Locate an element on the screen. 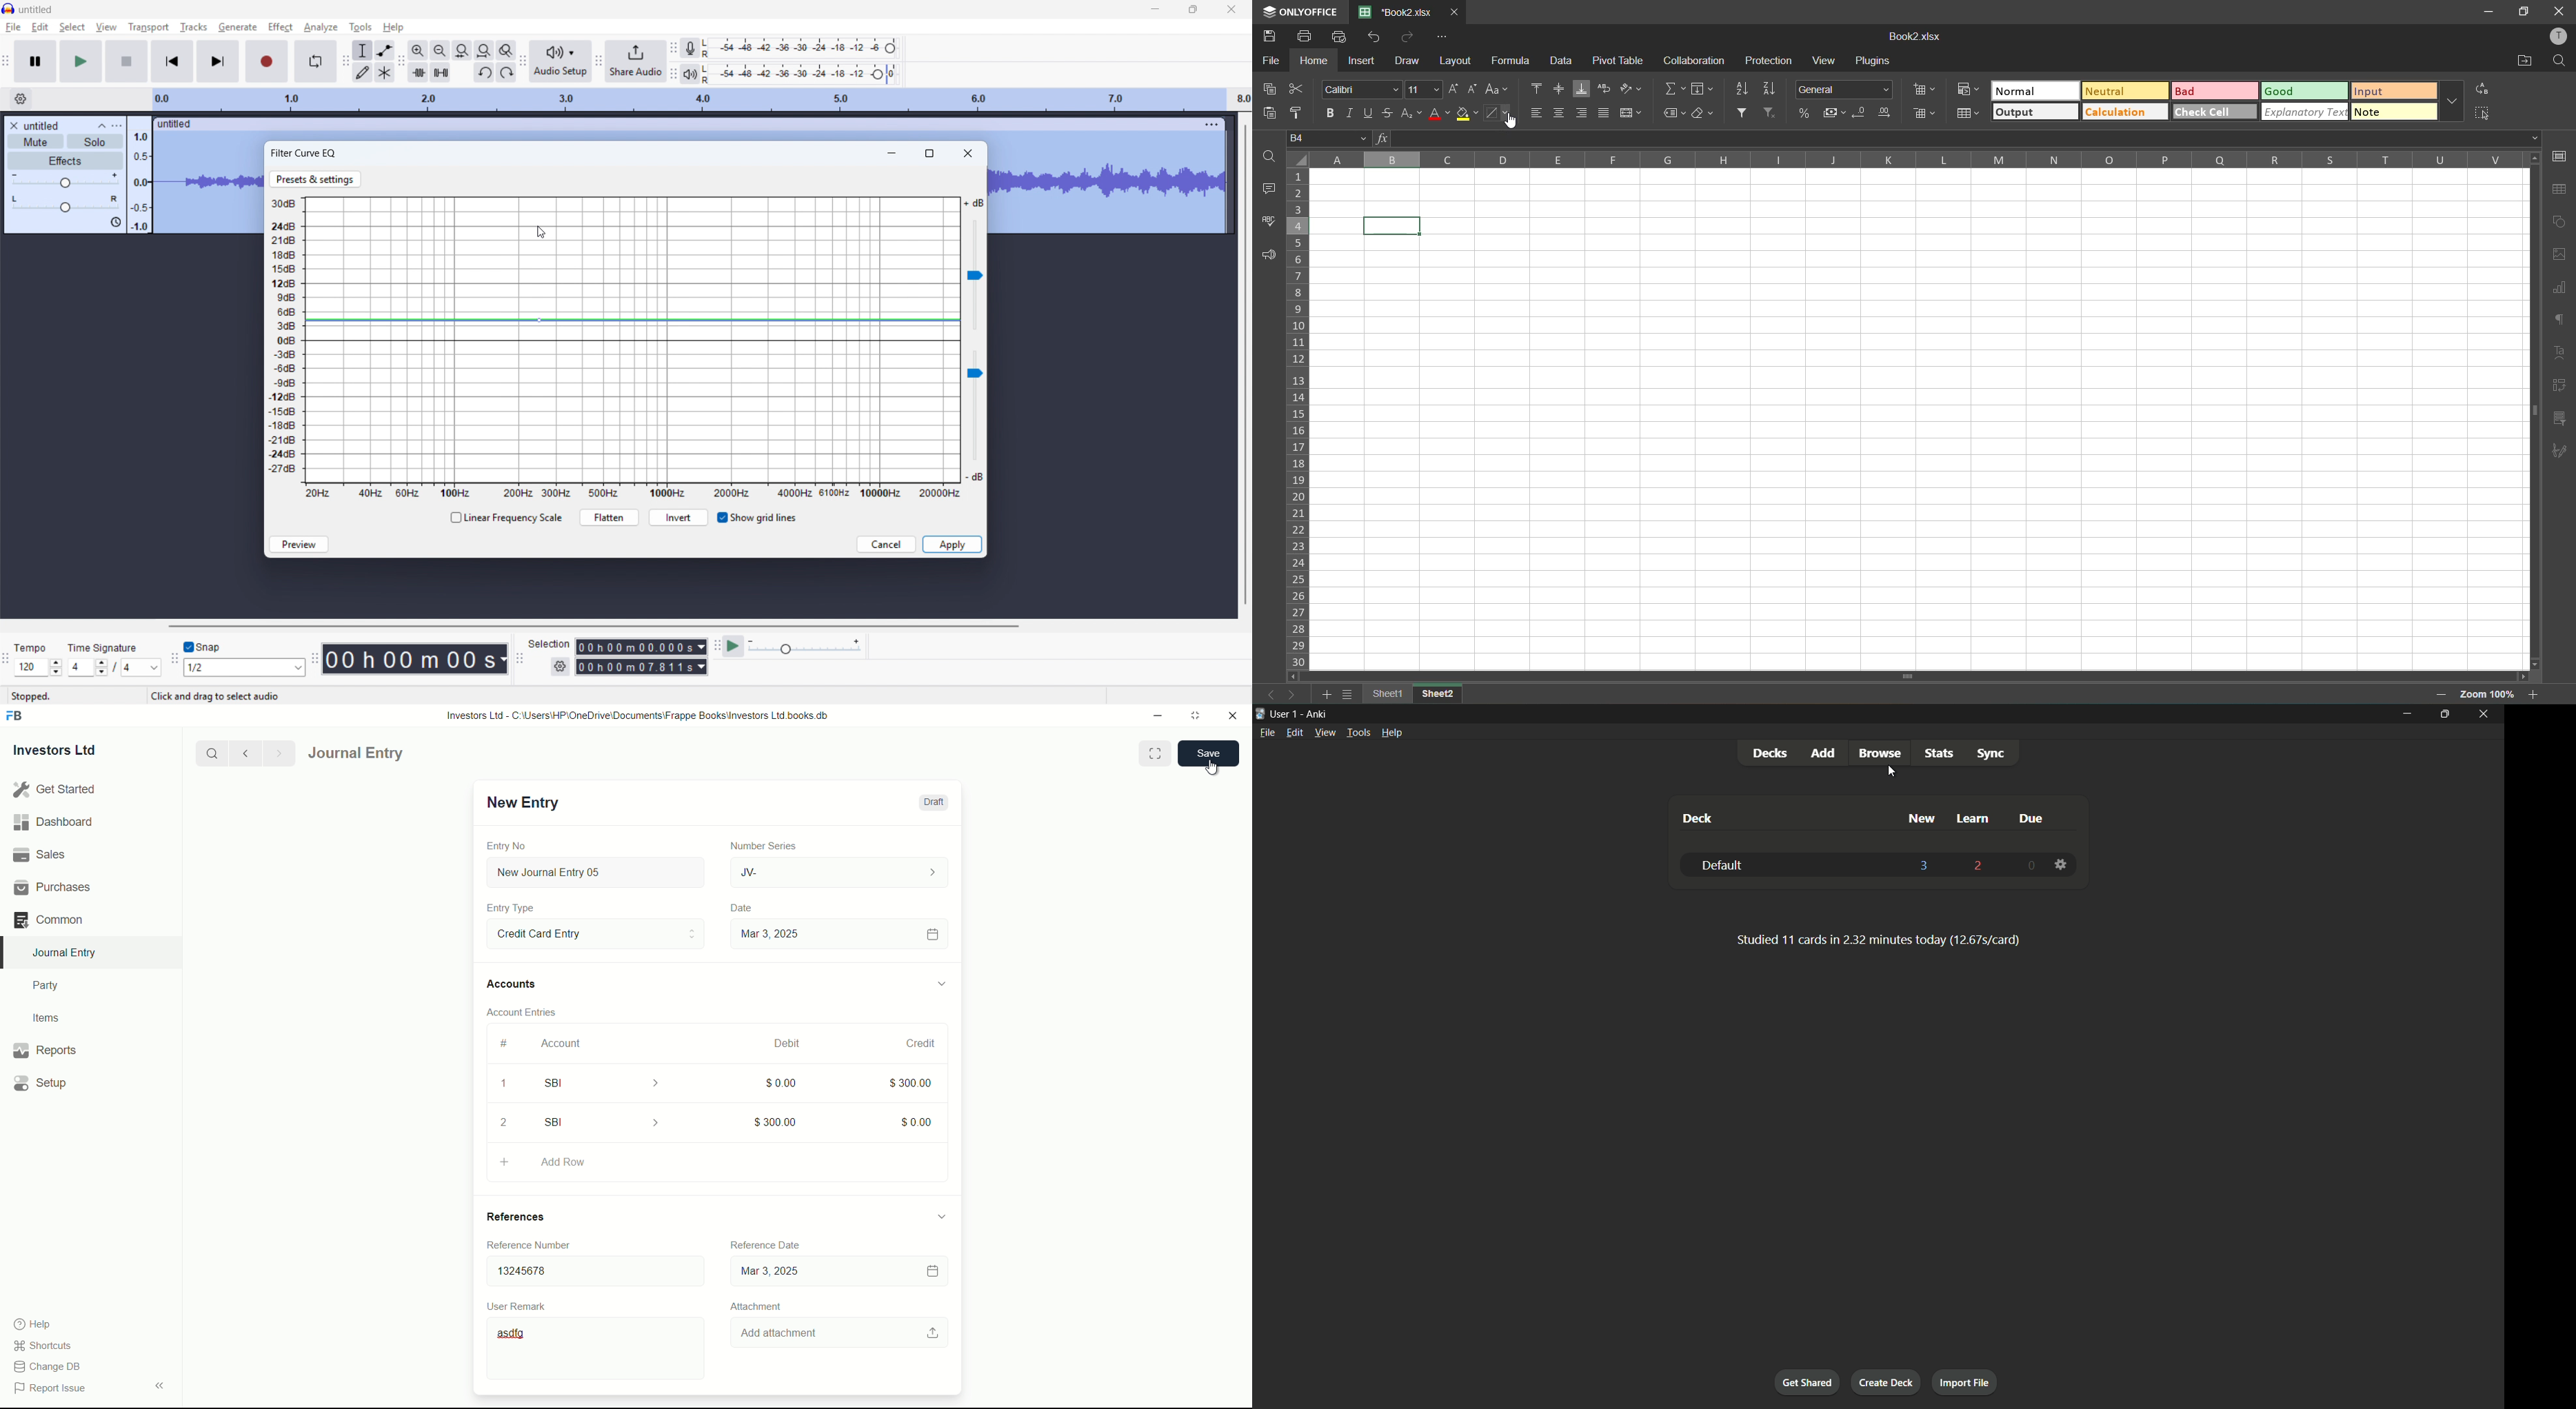  Mar 3, 2025 is located at coordinates (838, 933).